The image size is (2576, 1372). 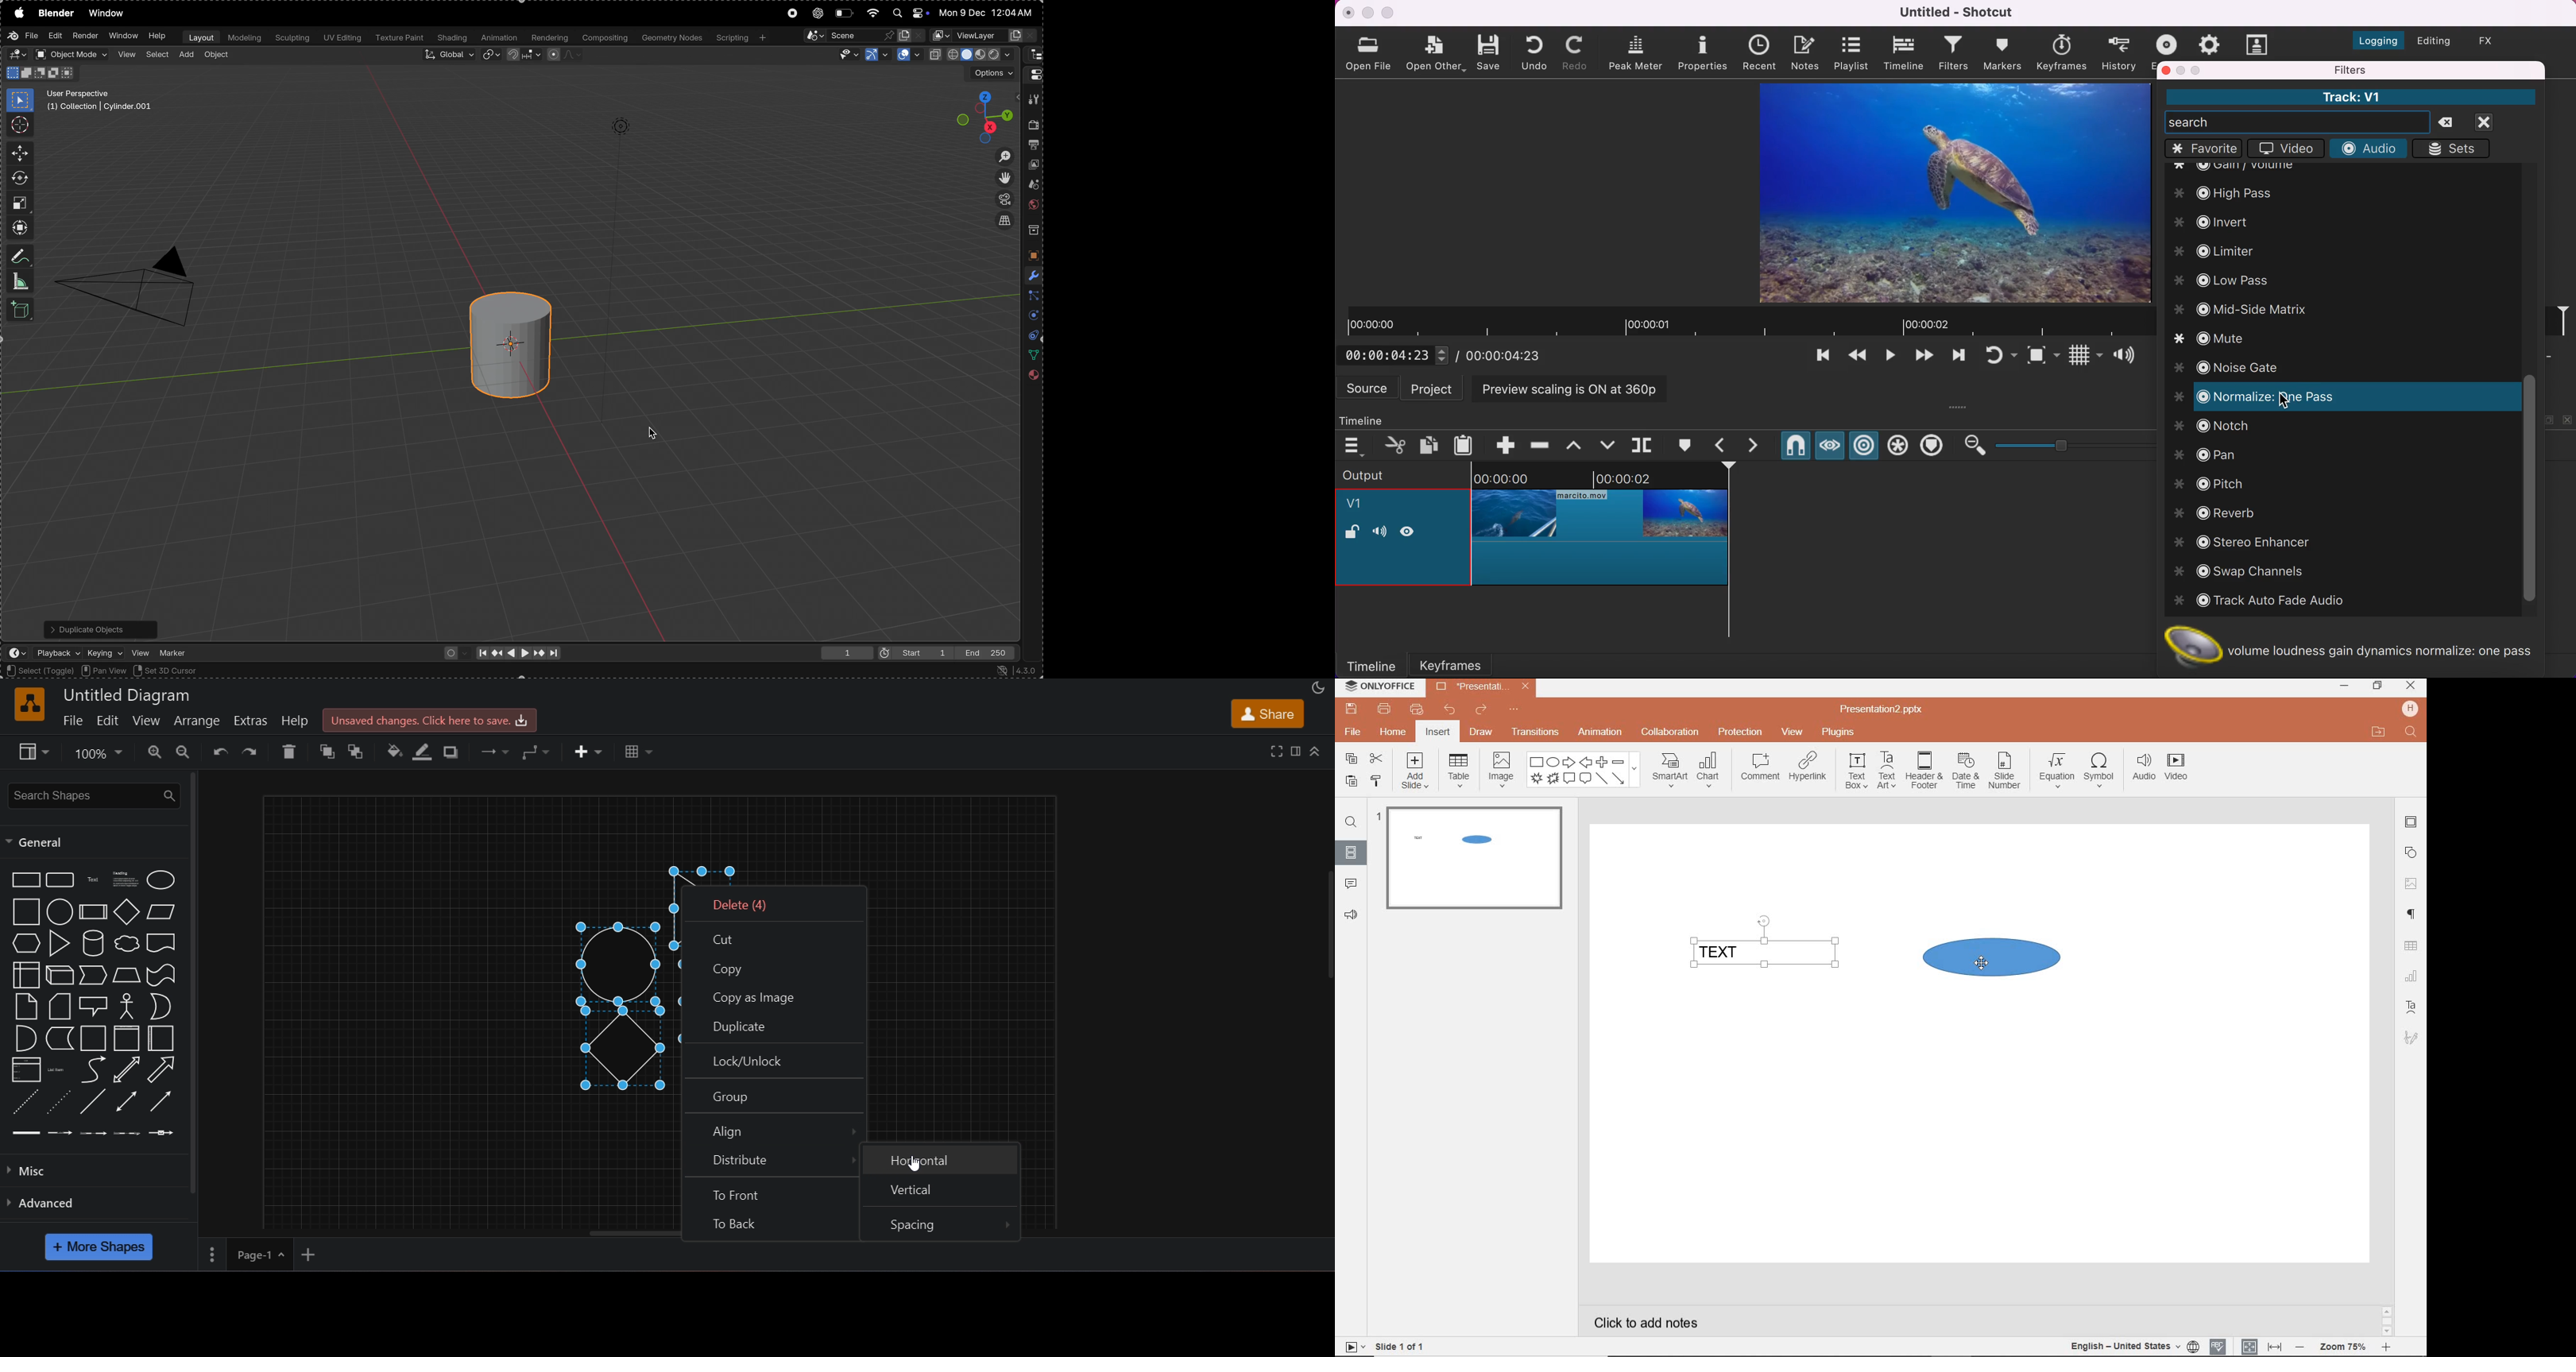 I want to click on TEXT FIELD SELECTED, so click(x=1765, y=944).